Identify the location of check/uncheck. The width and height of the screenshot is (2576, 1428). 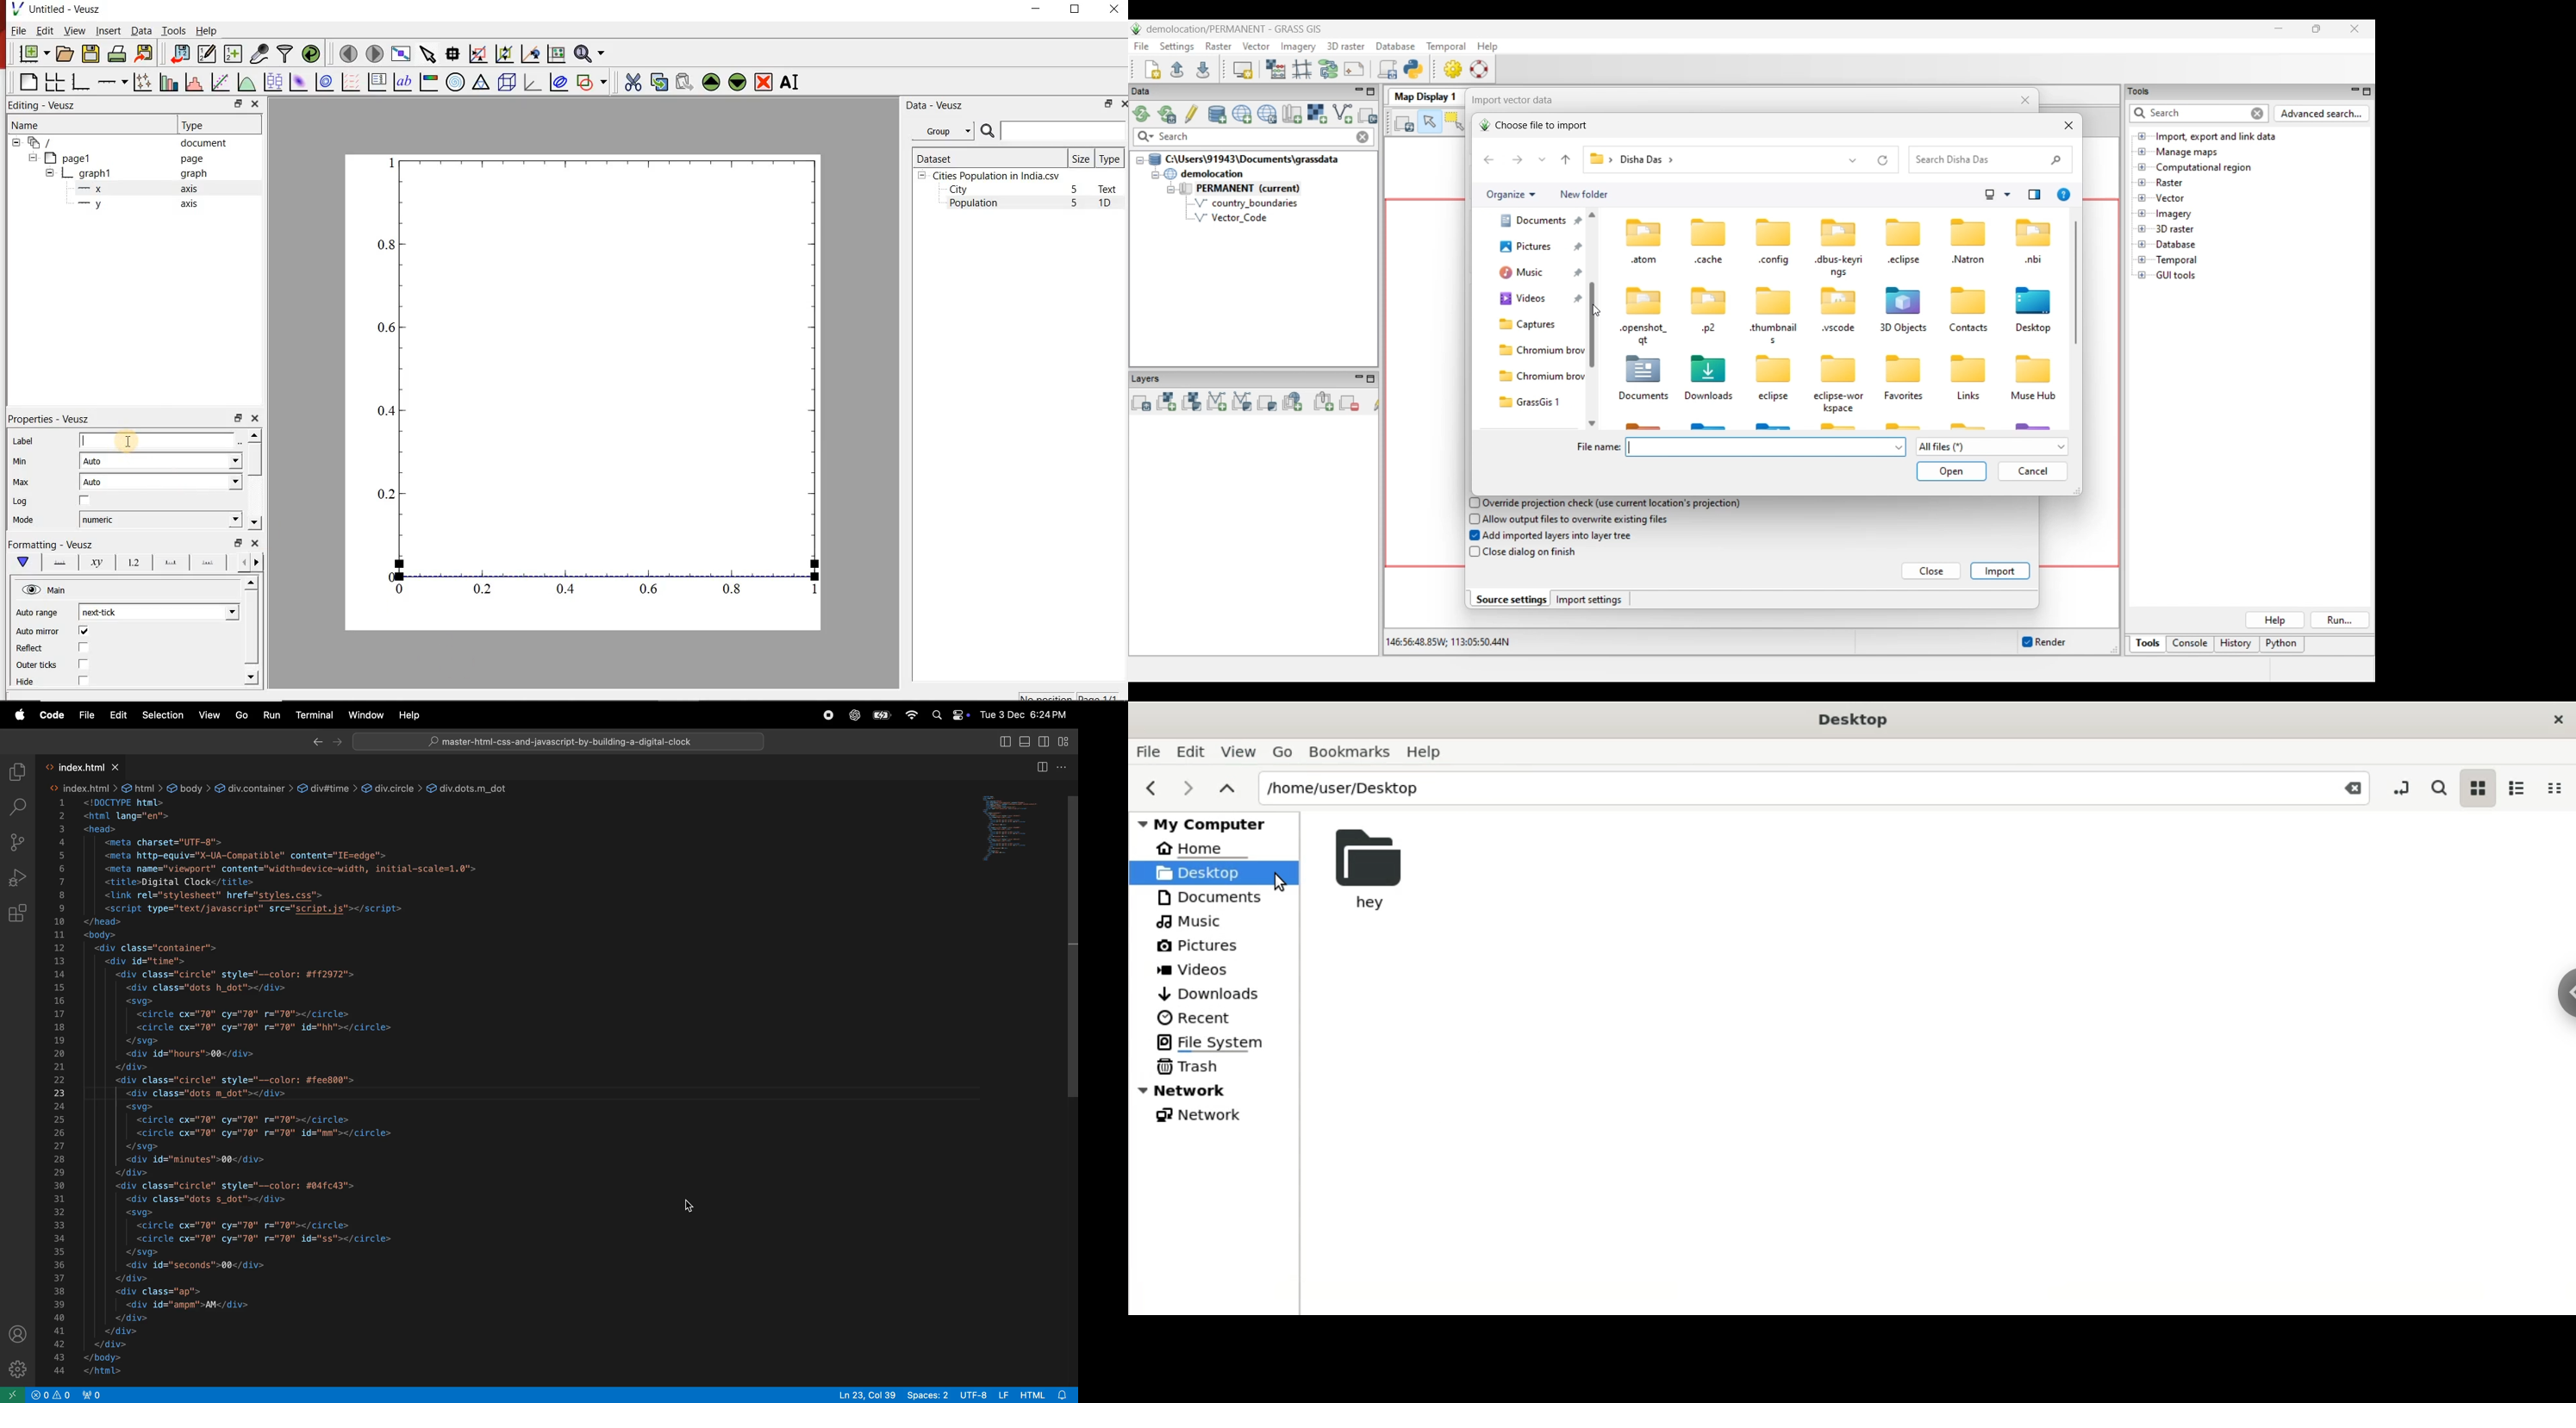
(85, 501).